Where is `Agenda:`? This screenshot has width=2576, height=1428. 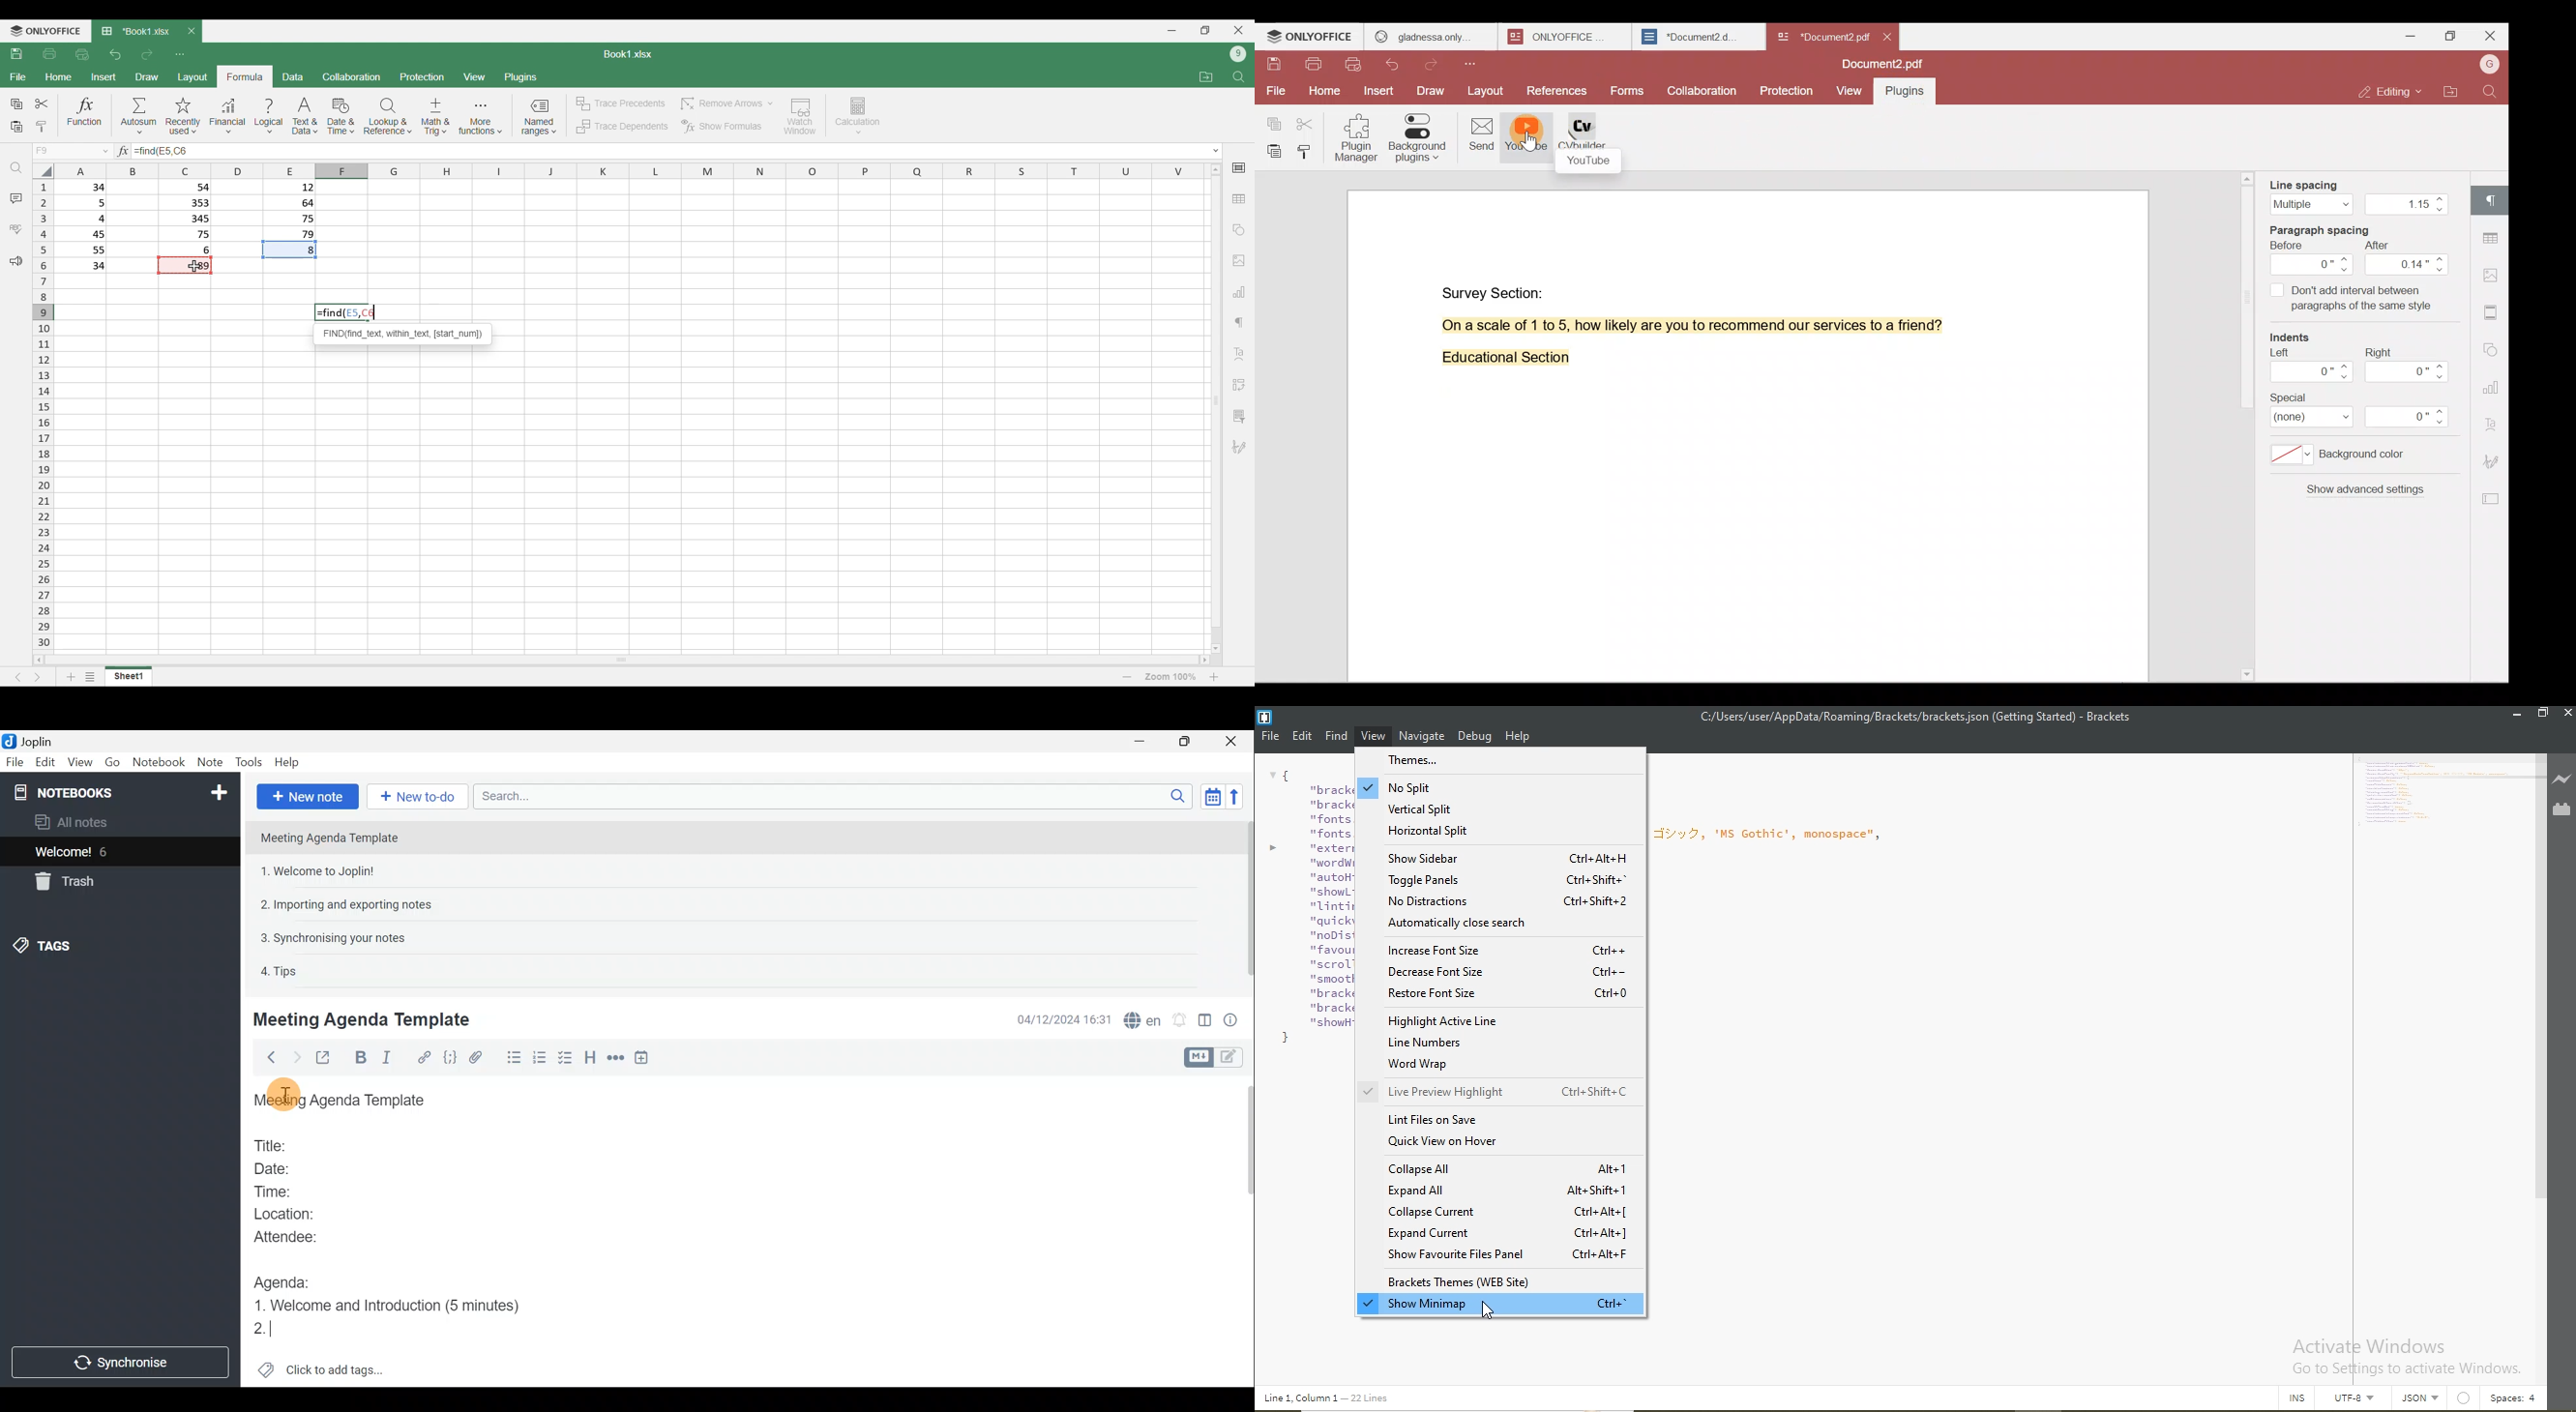 Agenda: is located at coordinates (284, 1279).